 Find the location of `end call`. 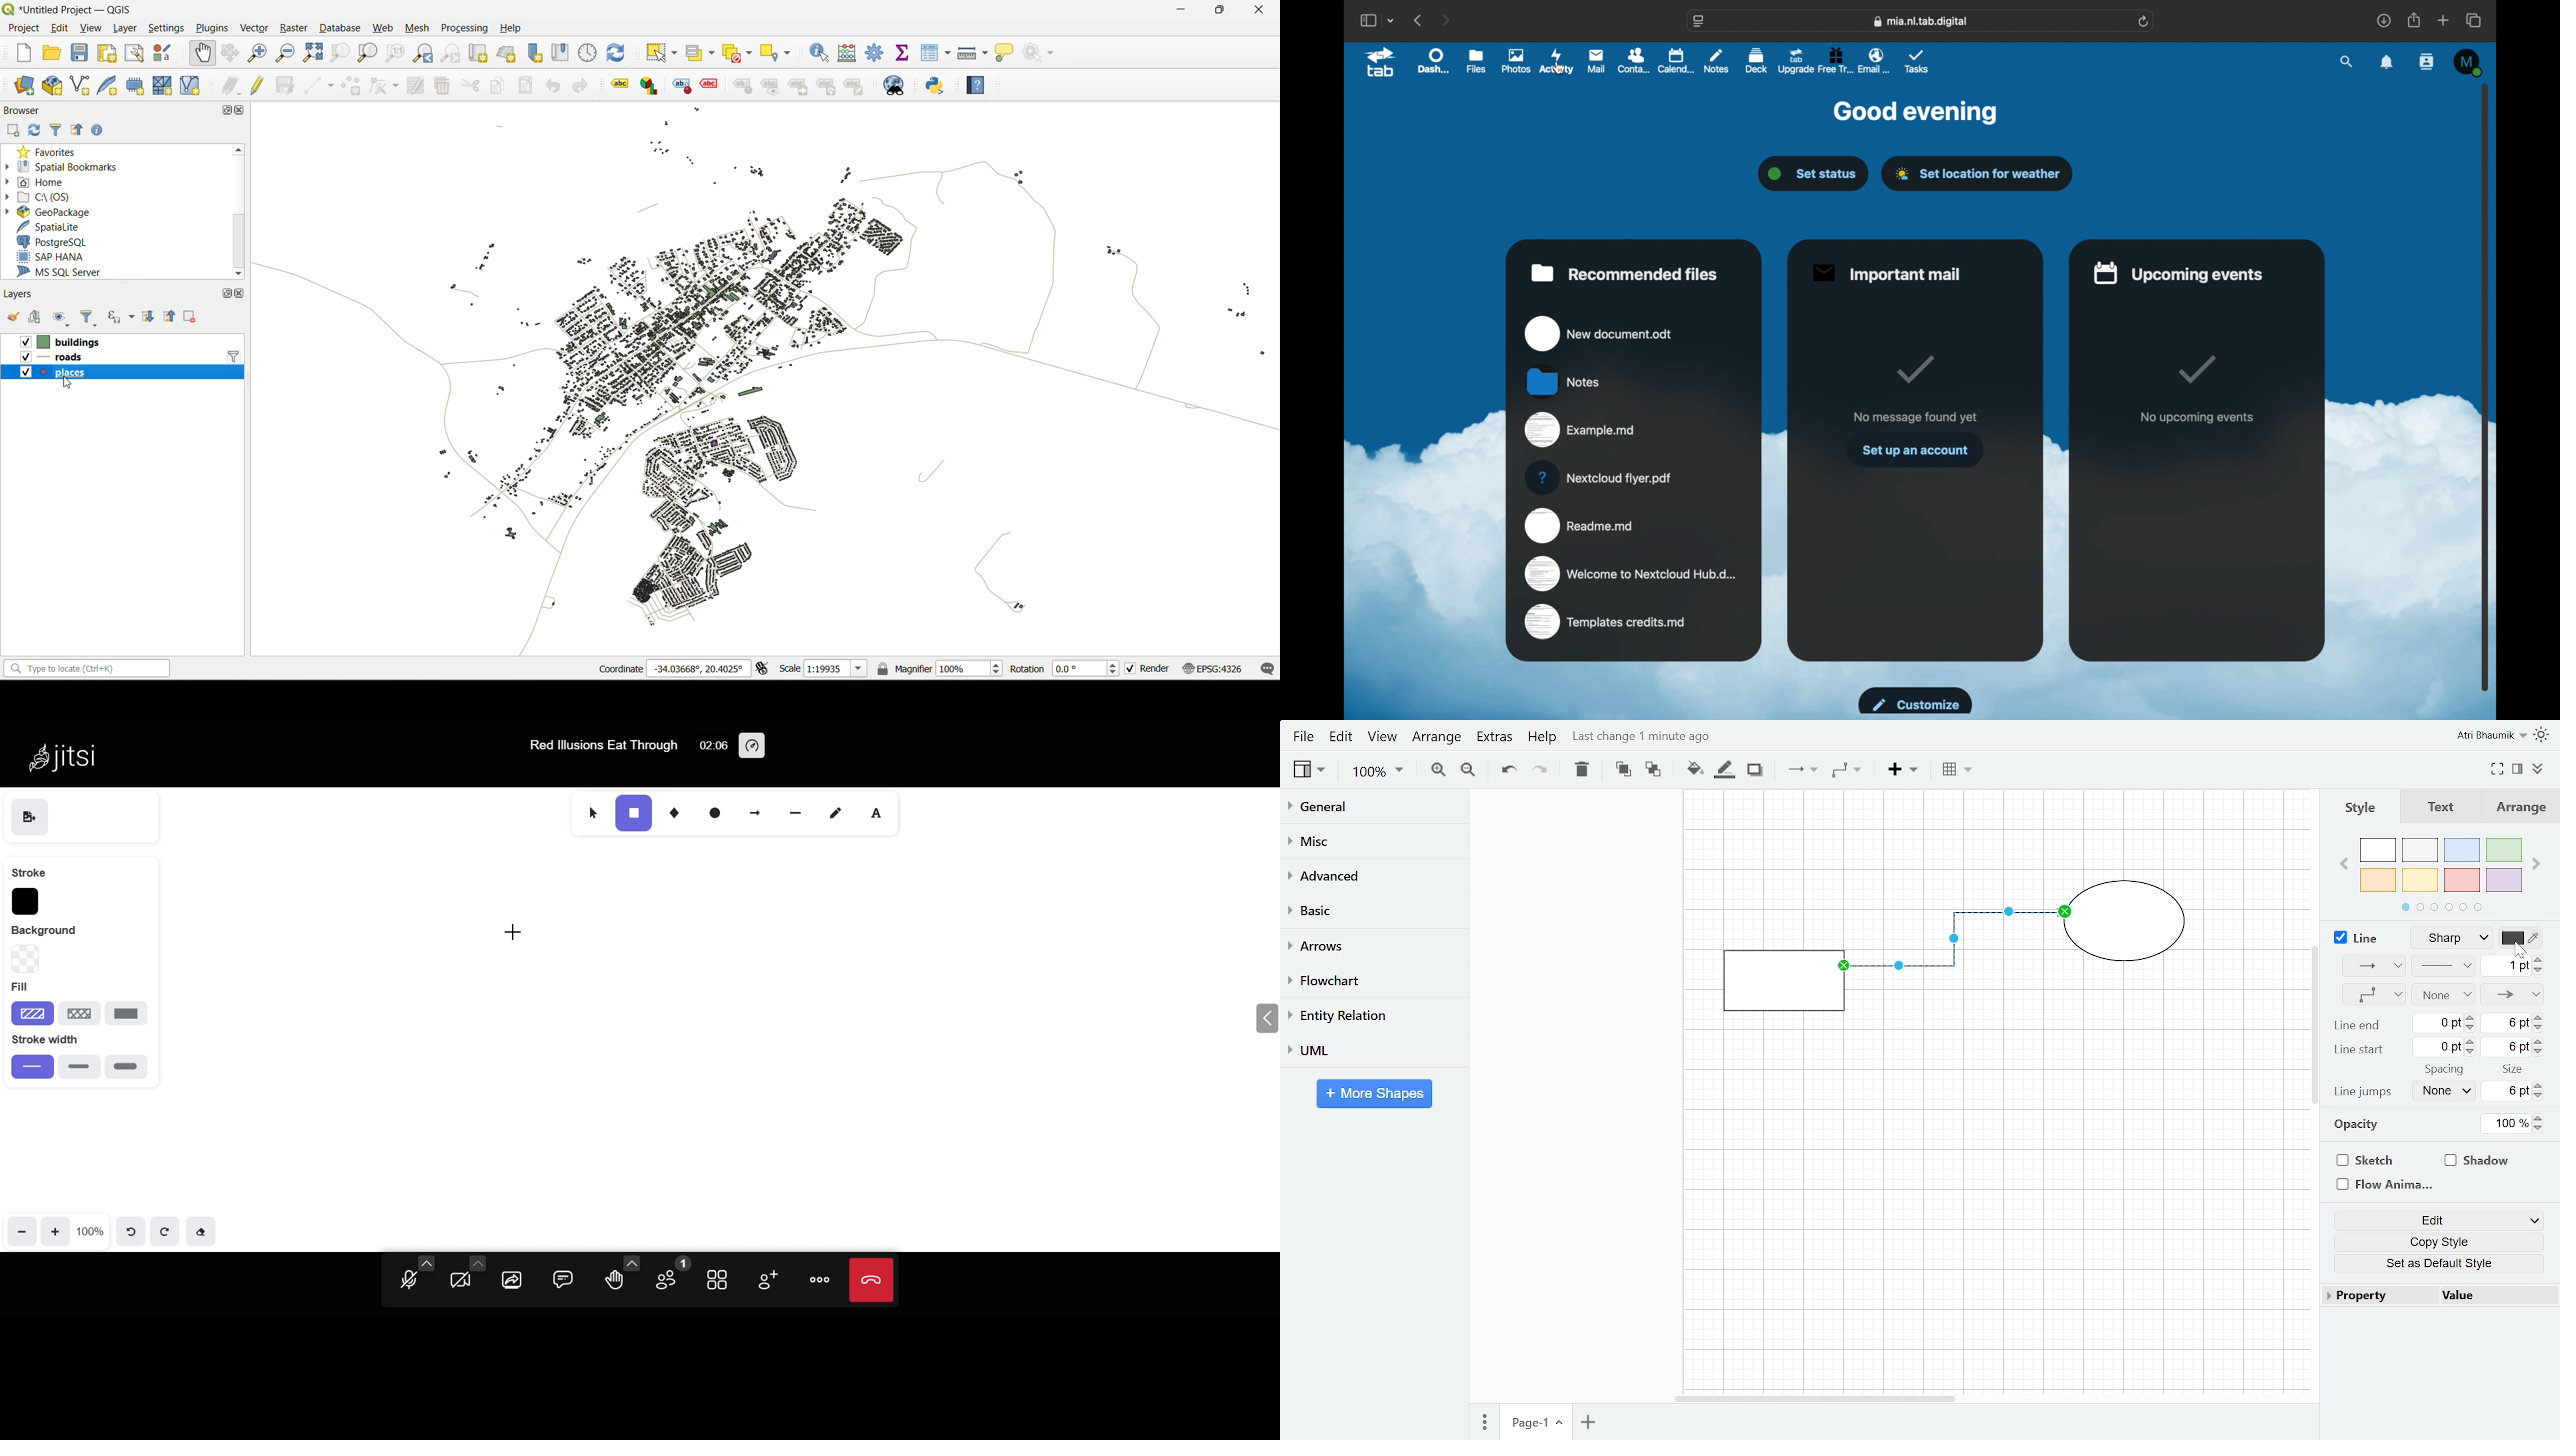

end call is located at coordinates (873, 1280).